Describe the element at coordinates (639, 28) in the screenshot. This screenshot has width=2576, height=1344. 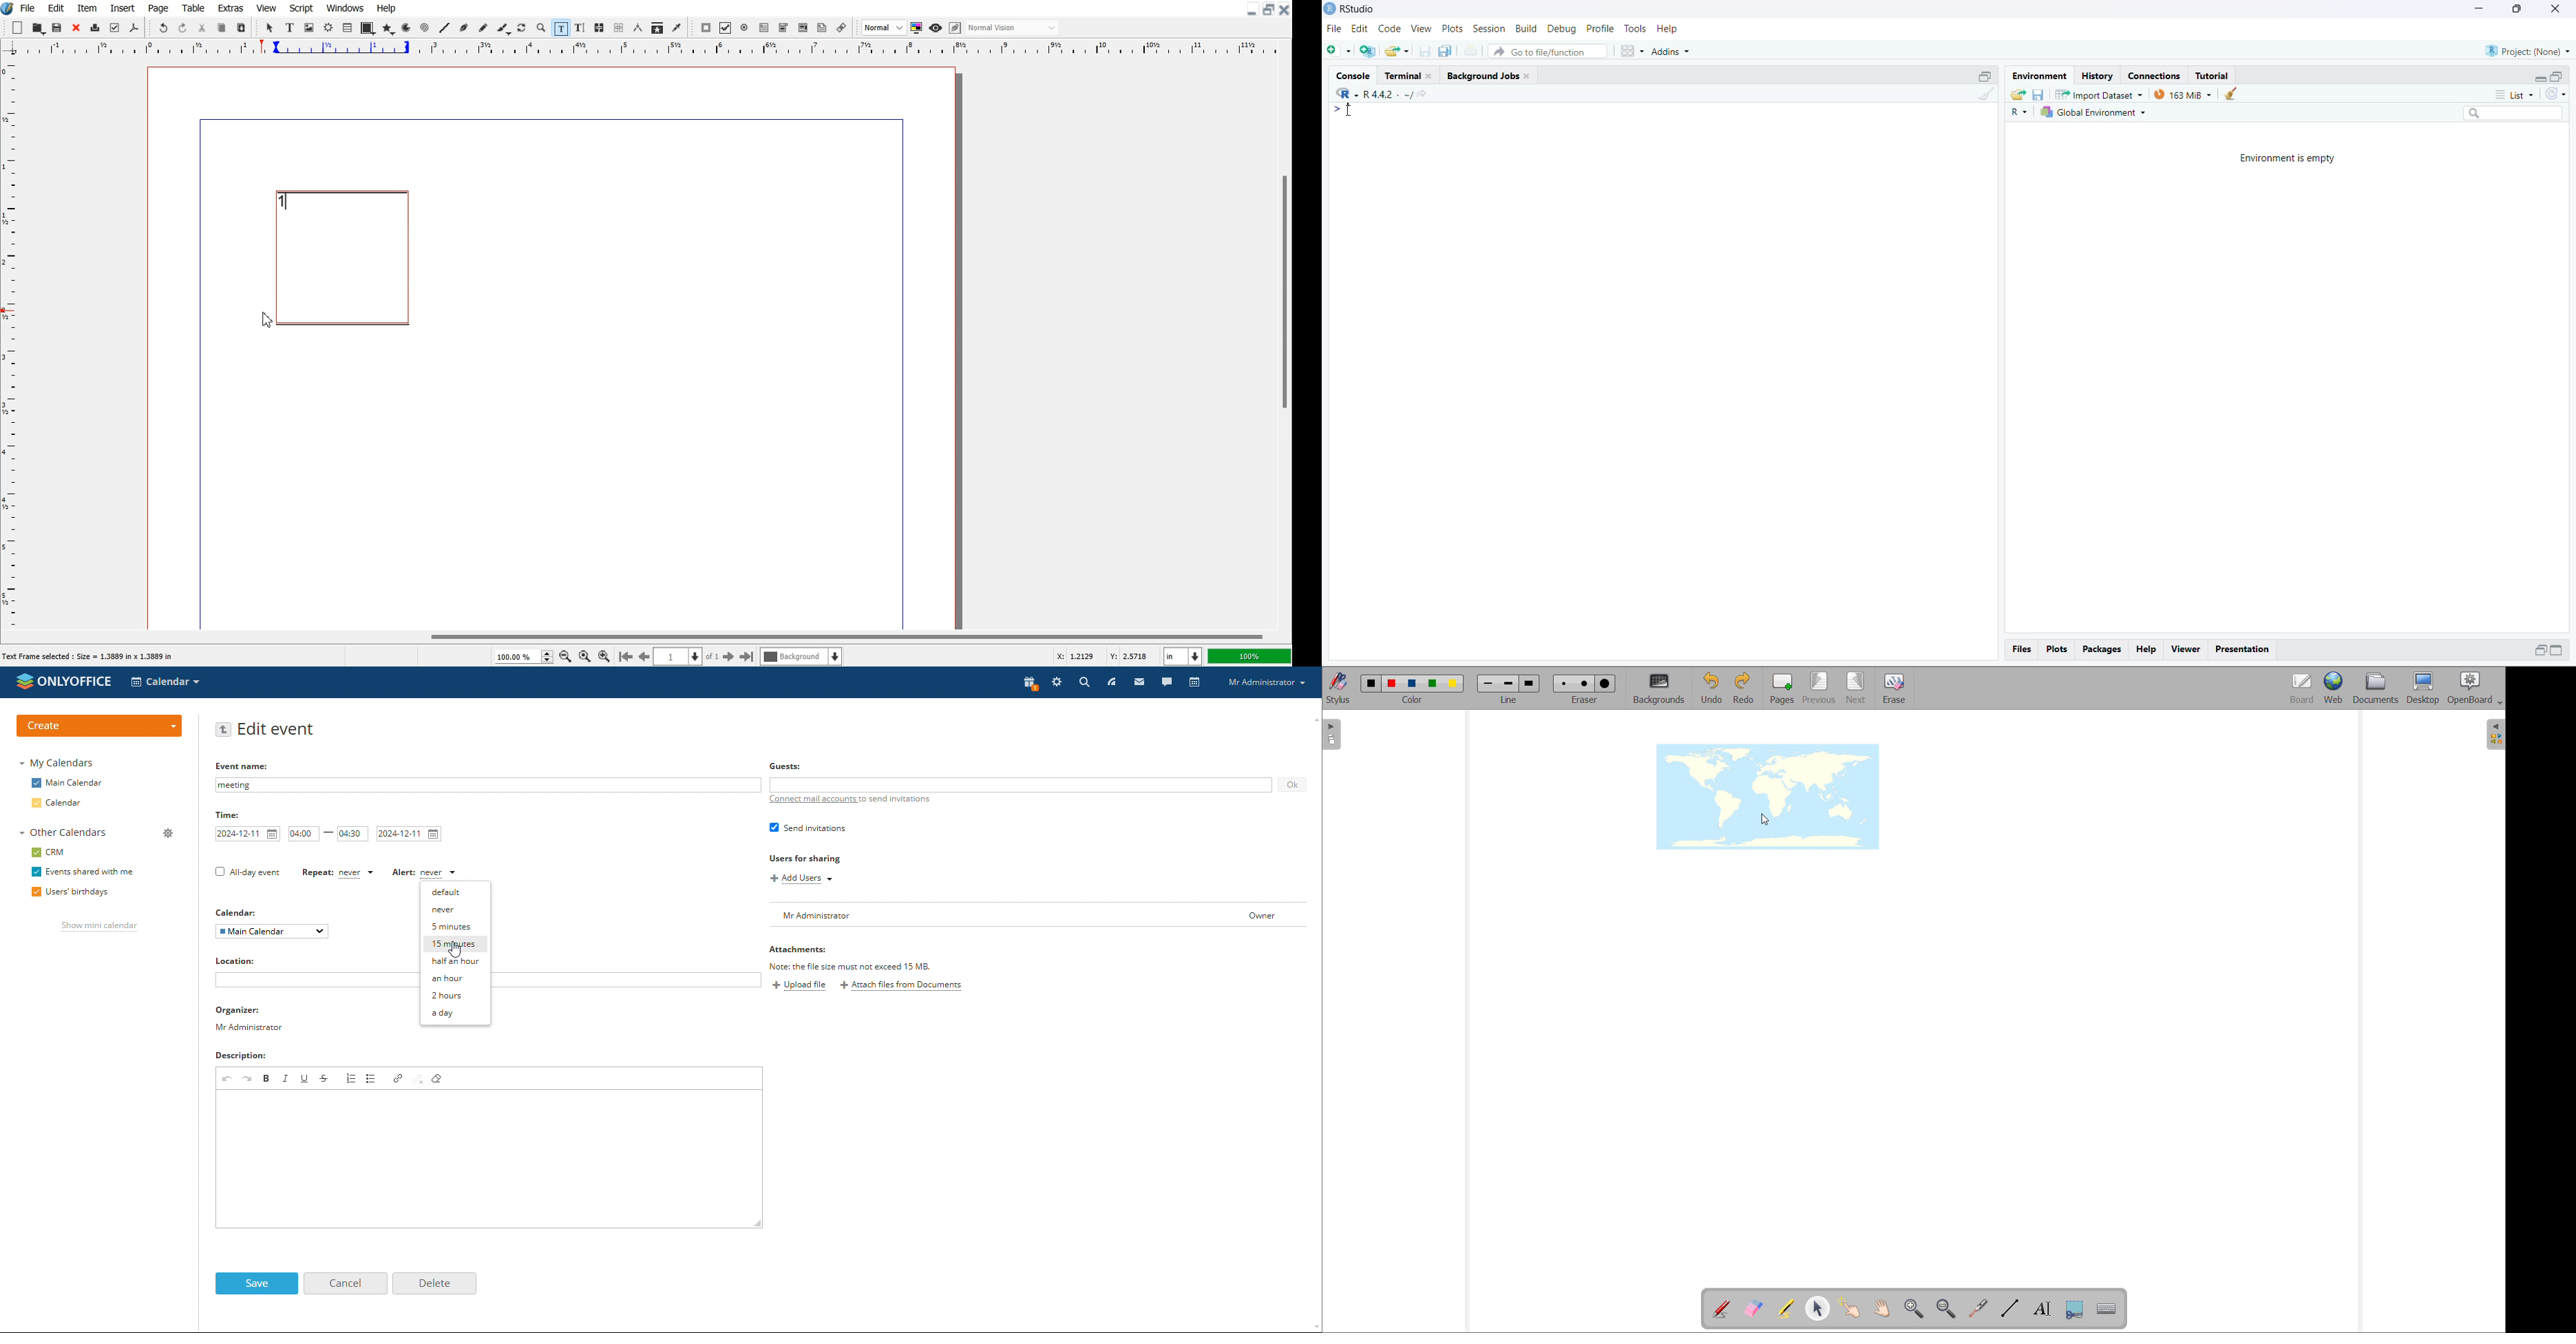
I see `Measurements` at that location.